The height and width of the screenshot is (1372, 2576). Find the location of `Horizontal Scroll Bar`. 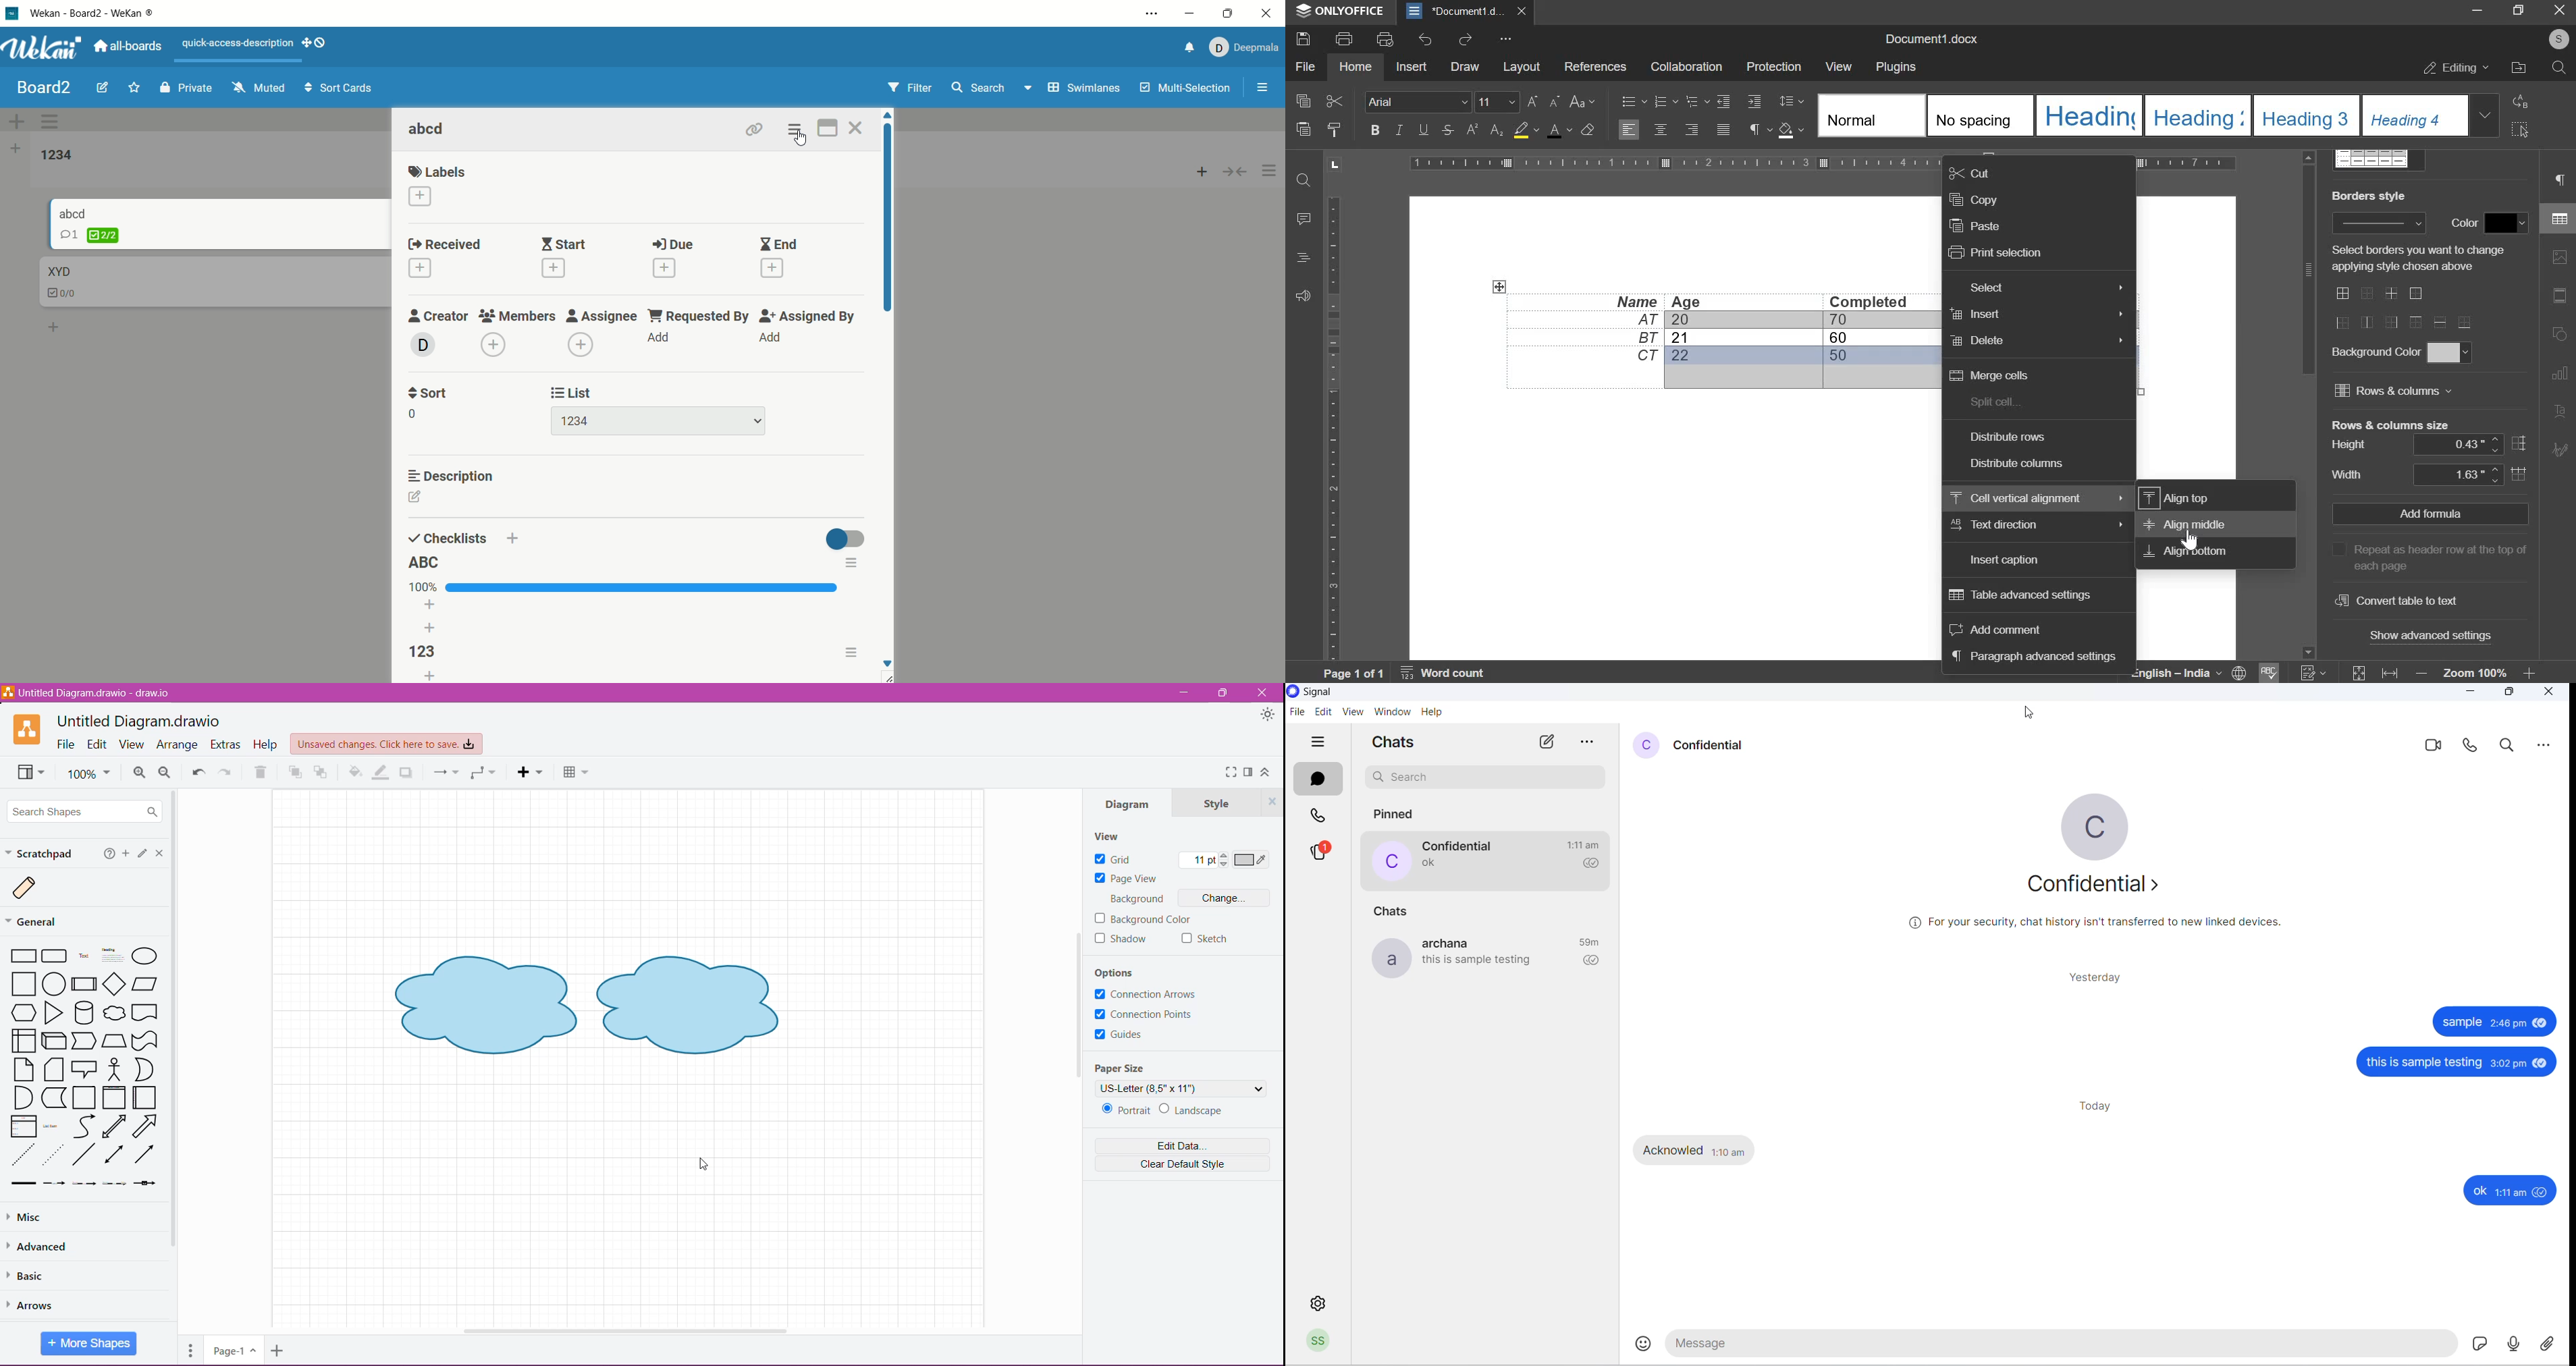

Horizontal Scroll Bar is located at coordinates (624, 1331).